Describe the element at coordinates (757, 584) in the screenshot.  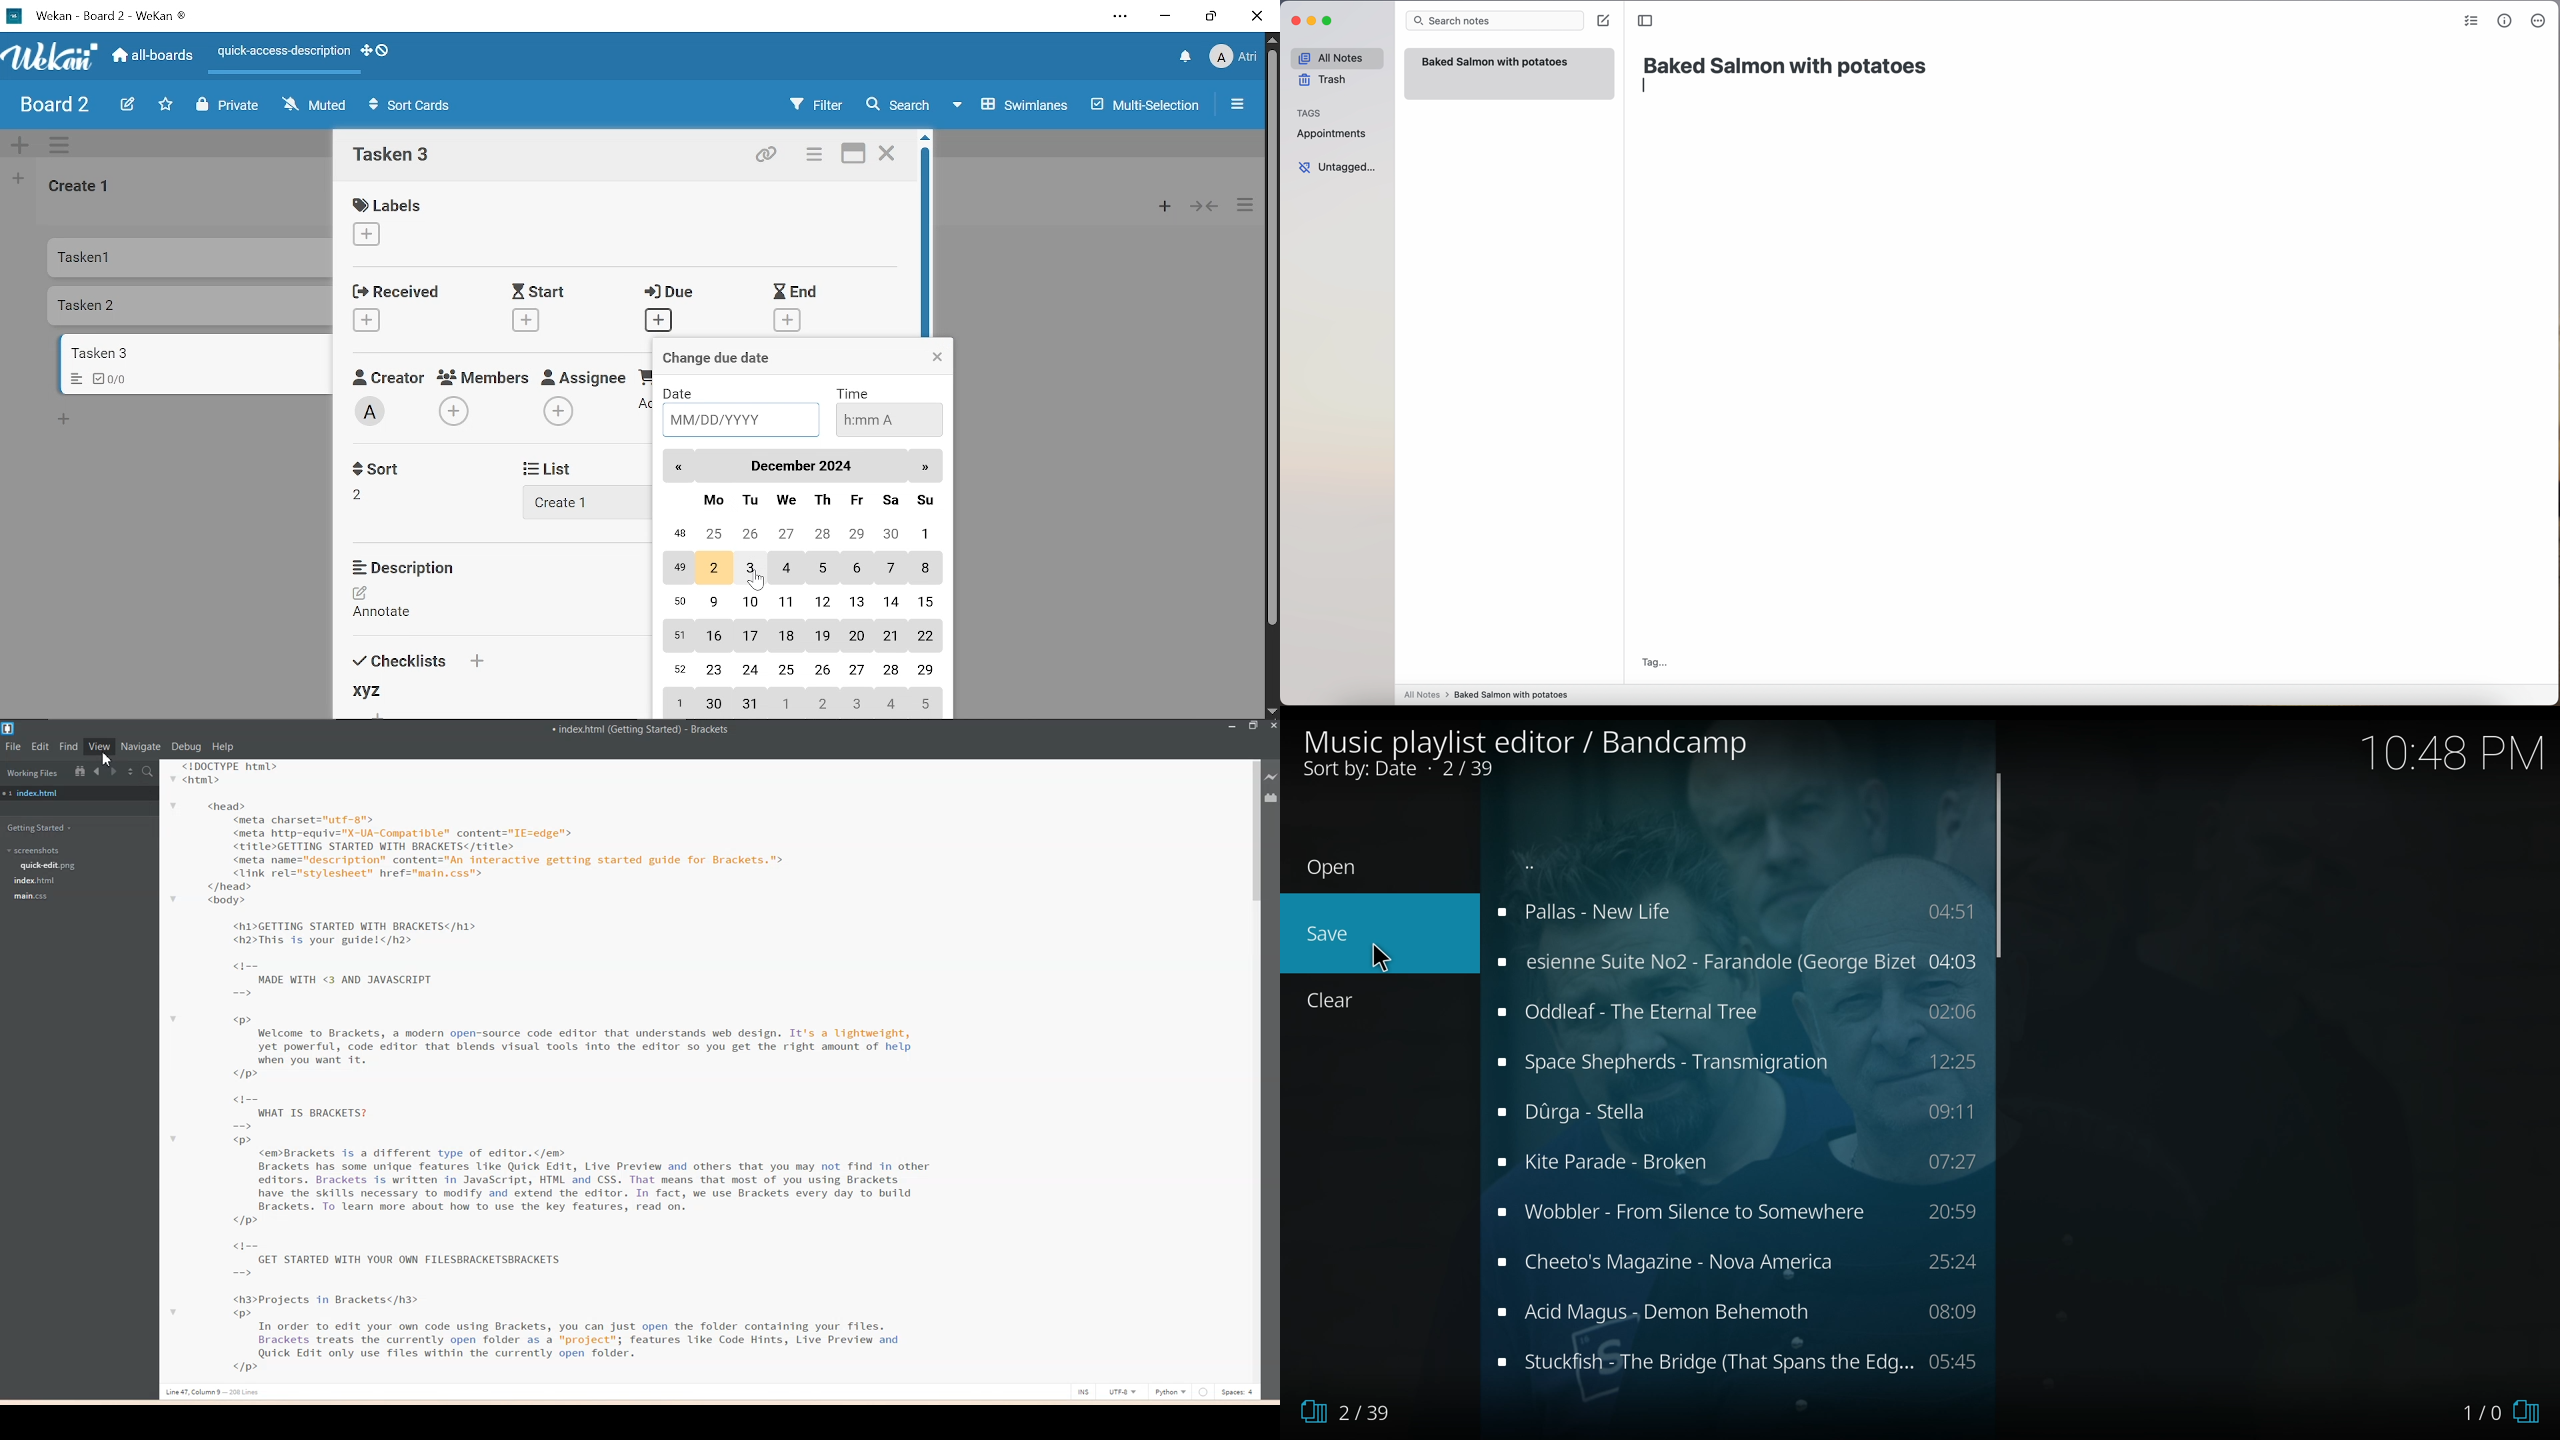
I see `cursor` at that location.